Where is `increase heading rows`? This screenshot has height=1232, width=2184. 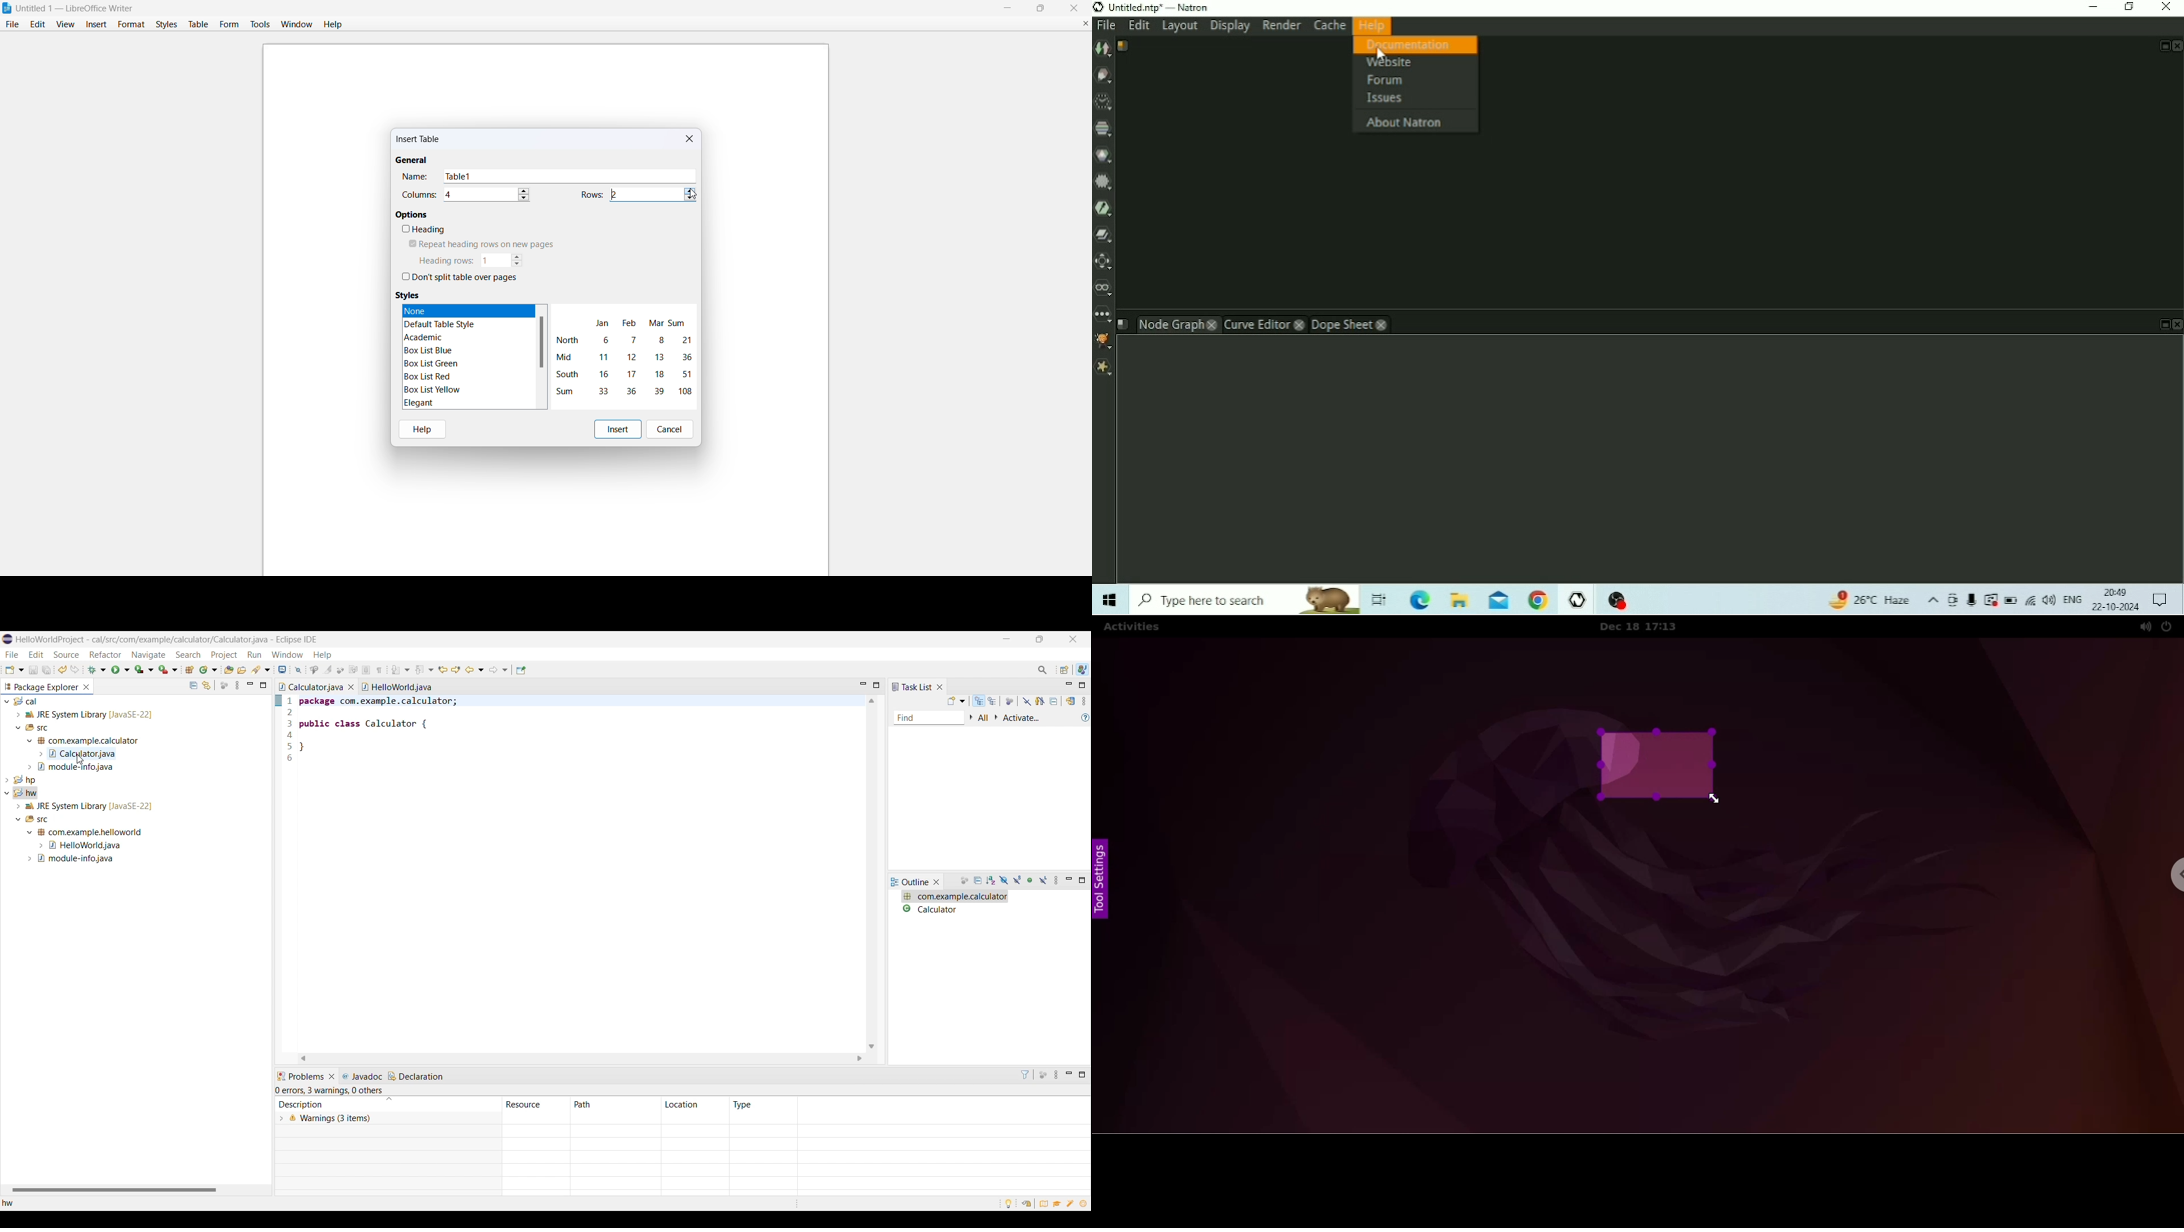
increase heading rows is located at coordinates (518, 256).